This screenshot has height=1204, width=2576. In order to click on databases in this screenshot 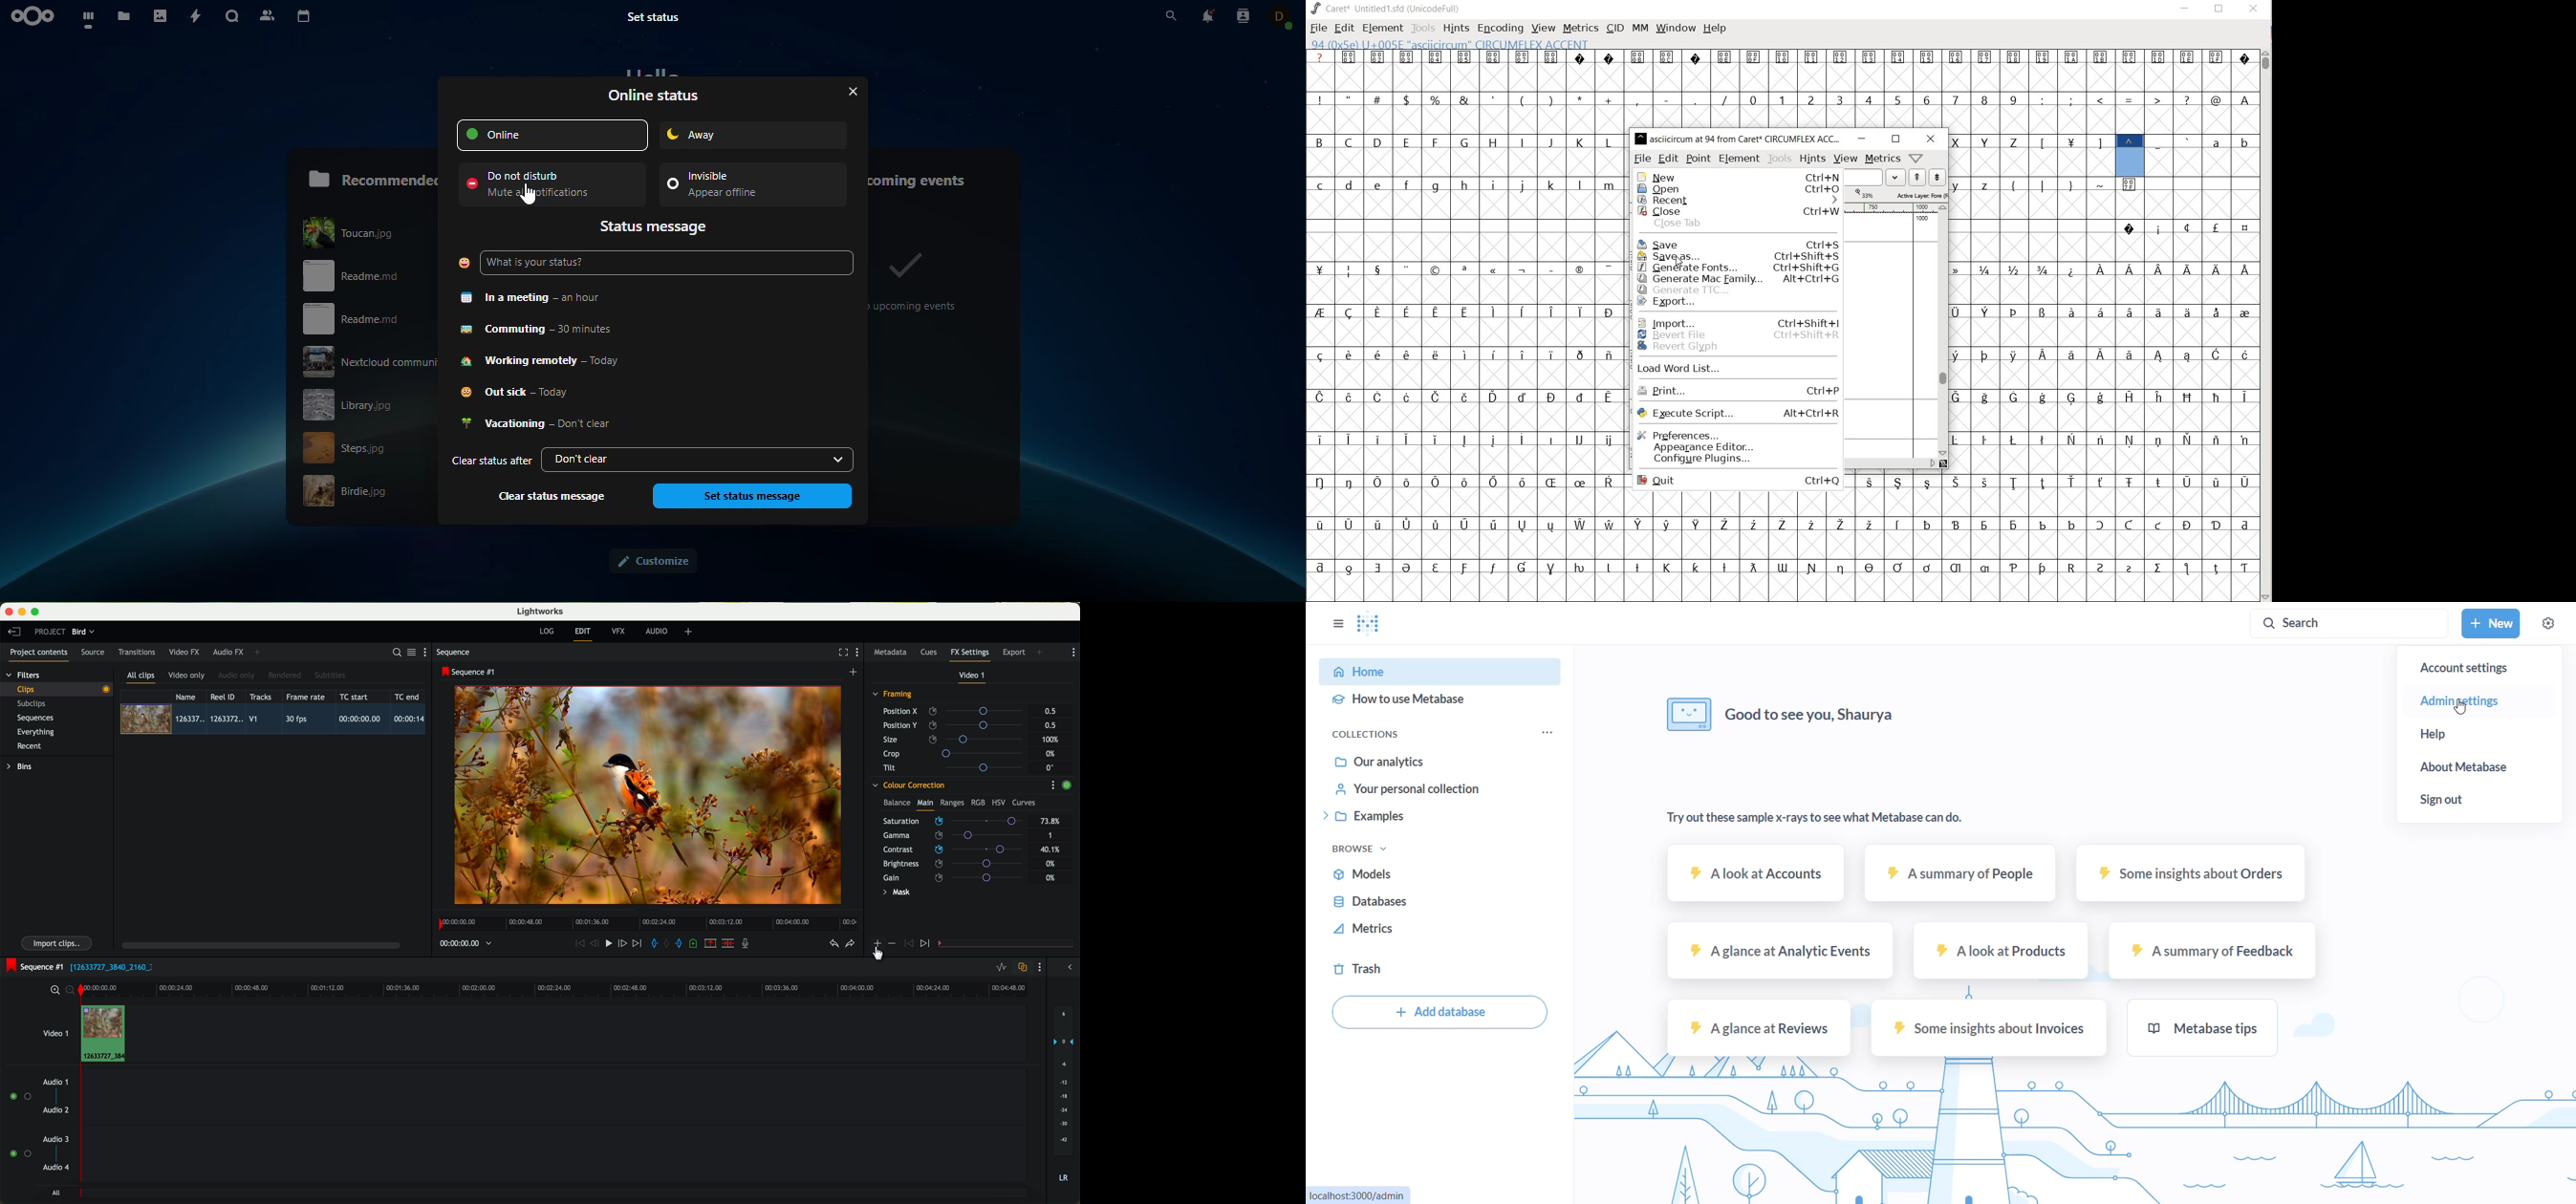, I will do `click(1386, 904)`.